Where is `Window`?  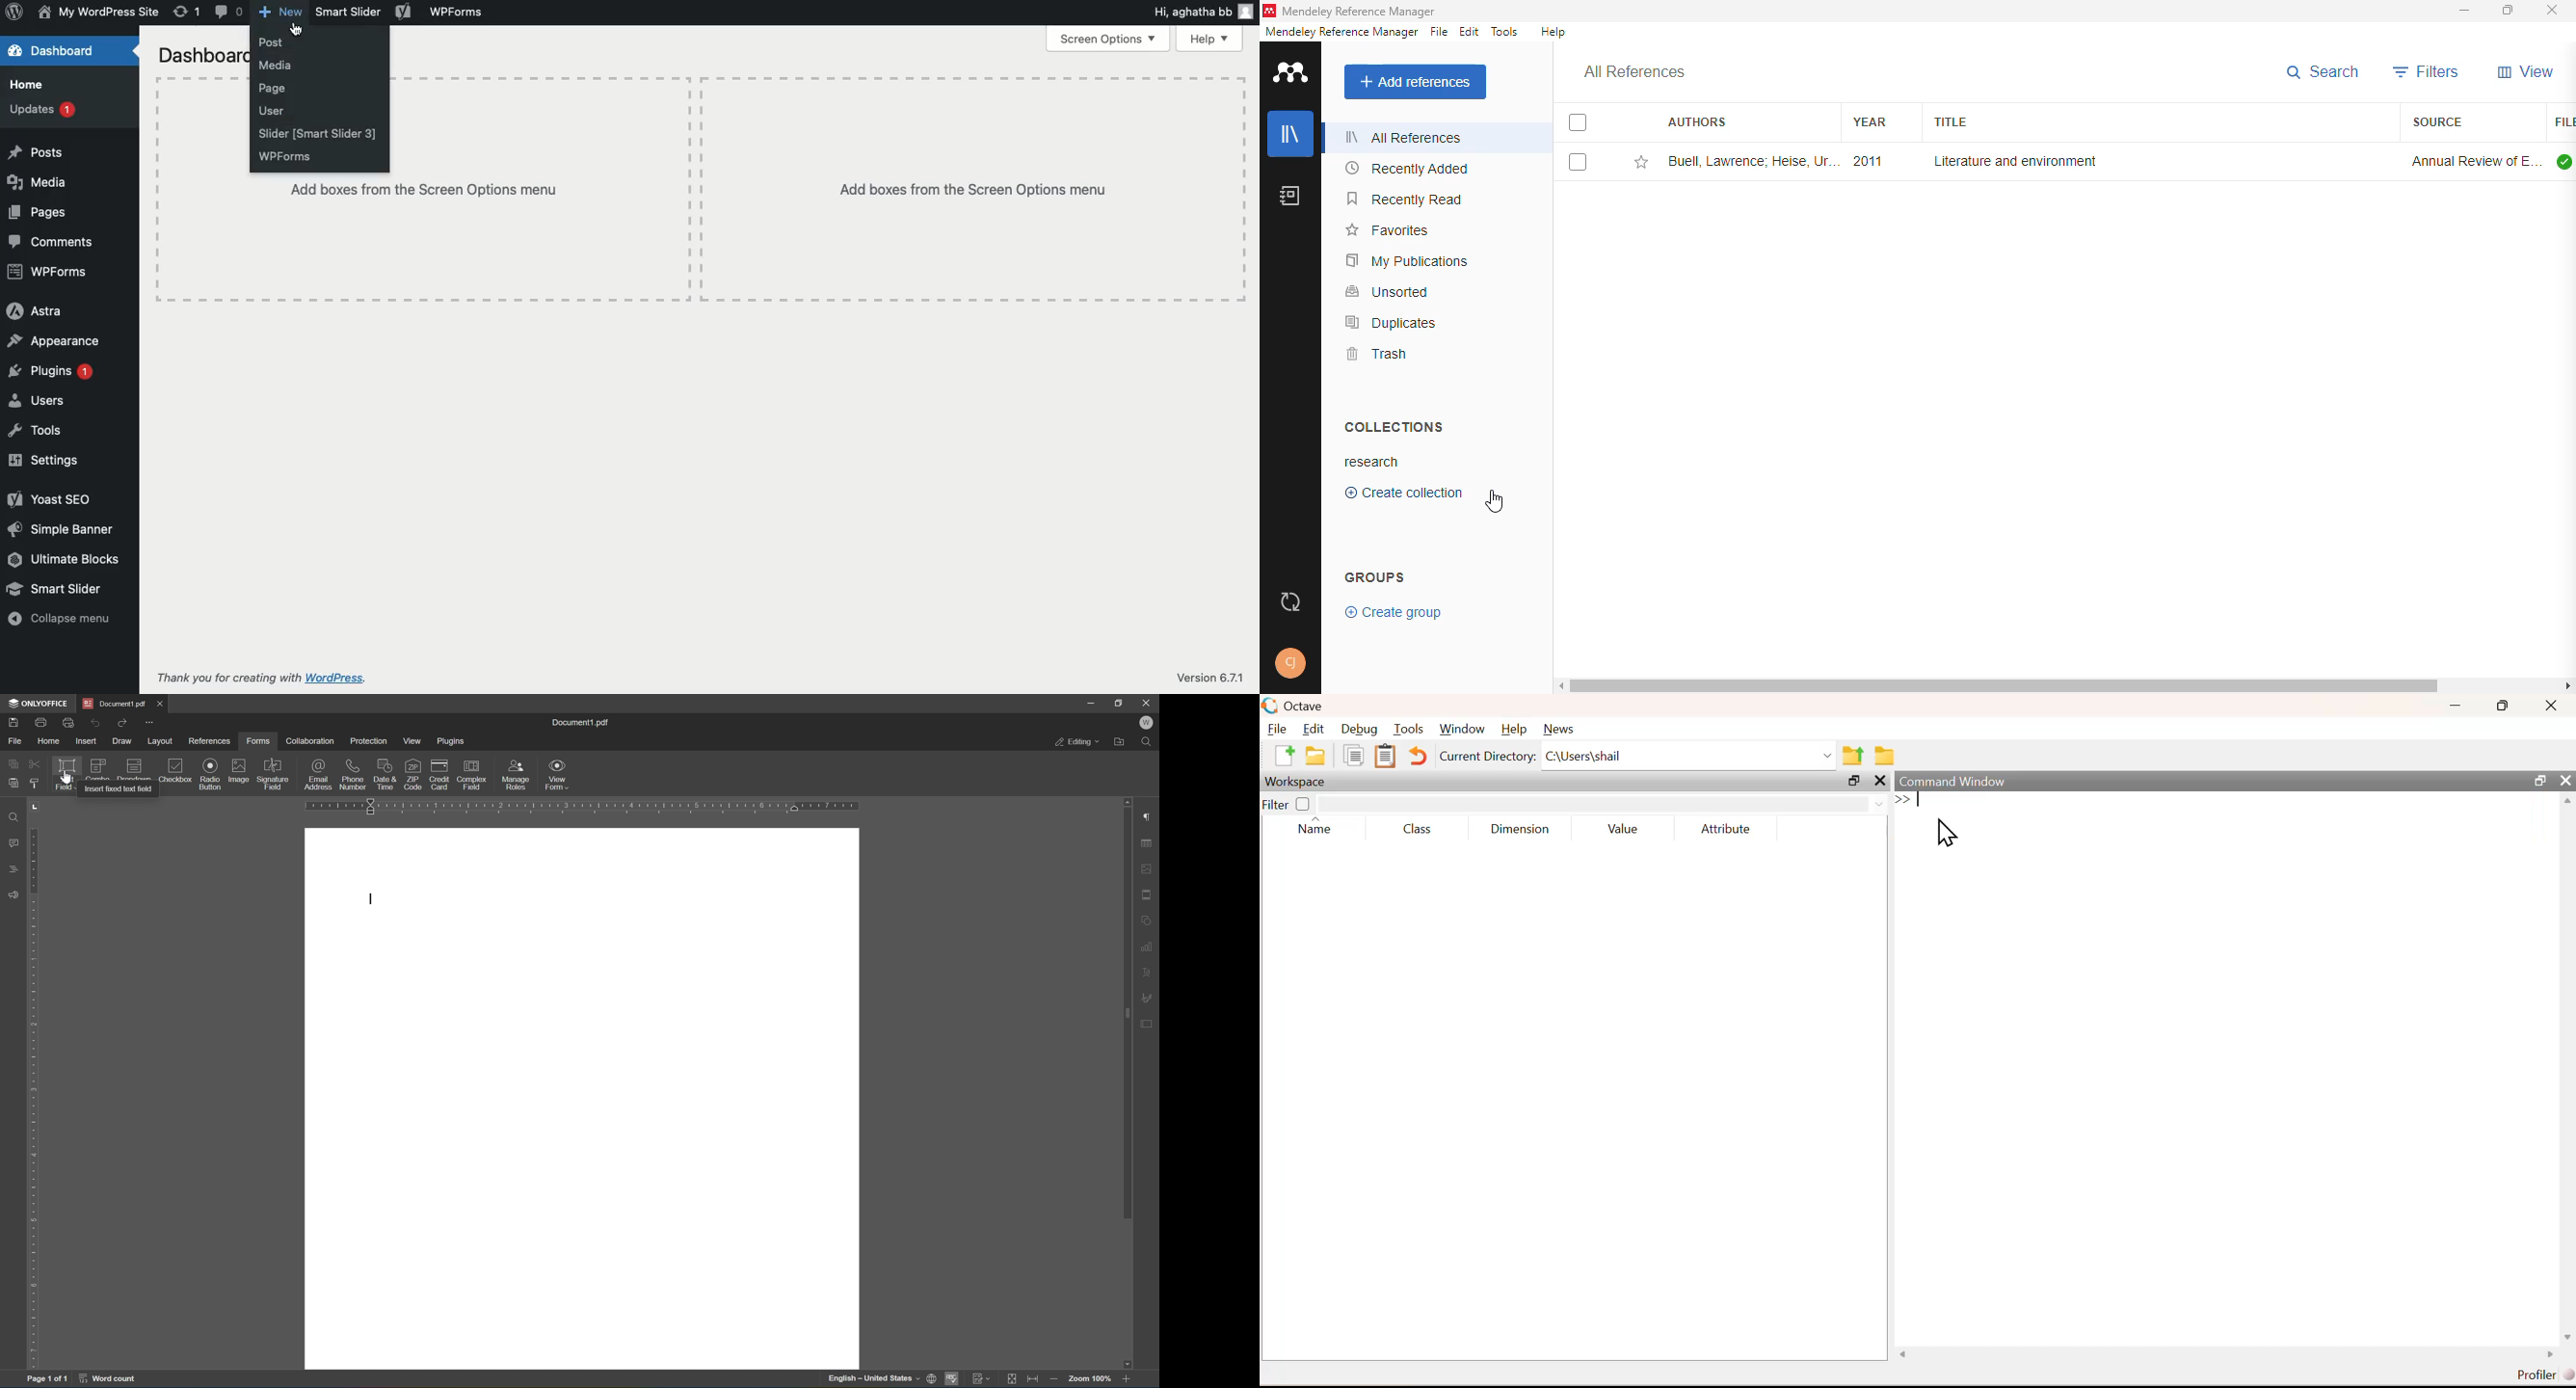 Window is located at coordinates (1463, 728).